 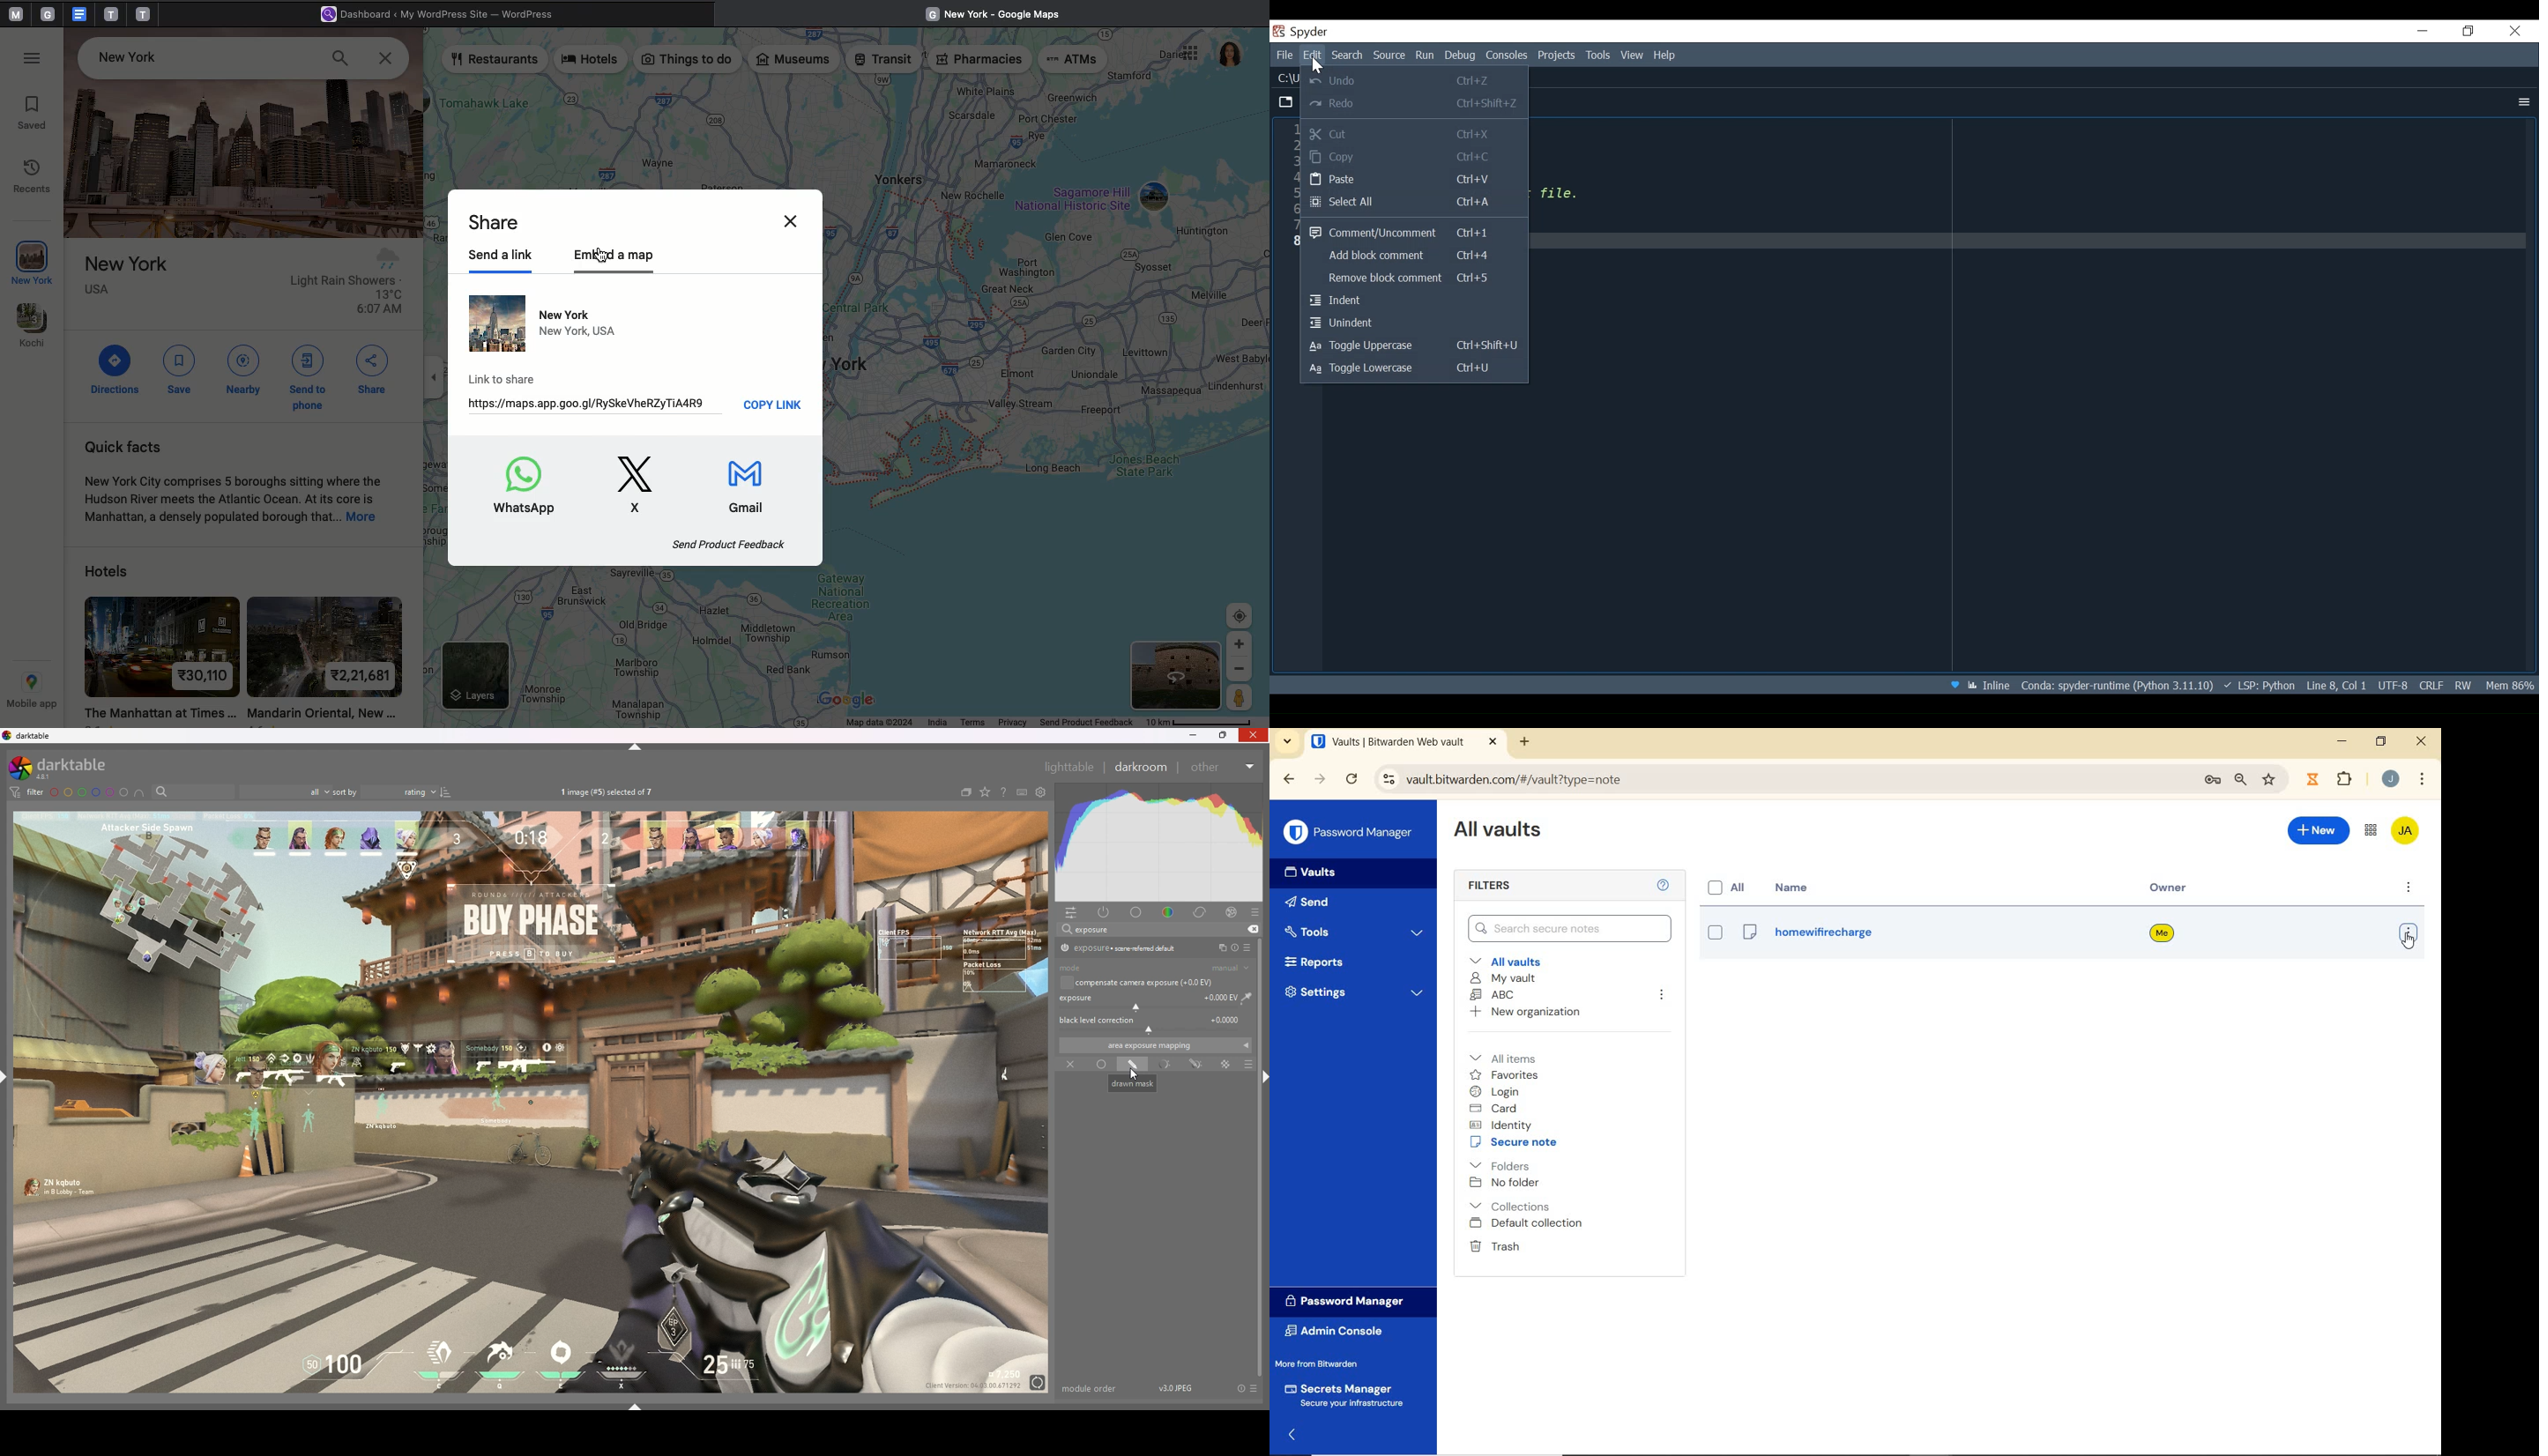 What do you see at coordinates (1476, 202) in the screenshot?
I see `Ctrl+A` at bounding box center [1476, 202].